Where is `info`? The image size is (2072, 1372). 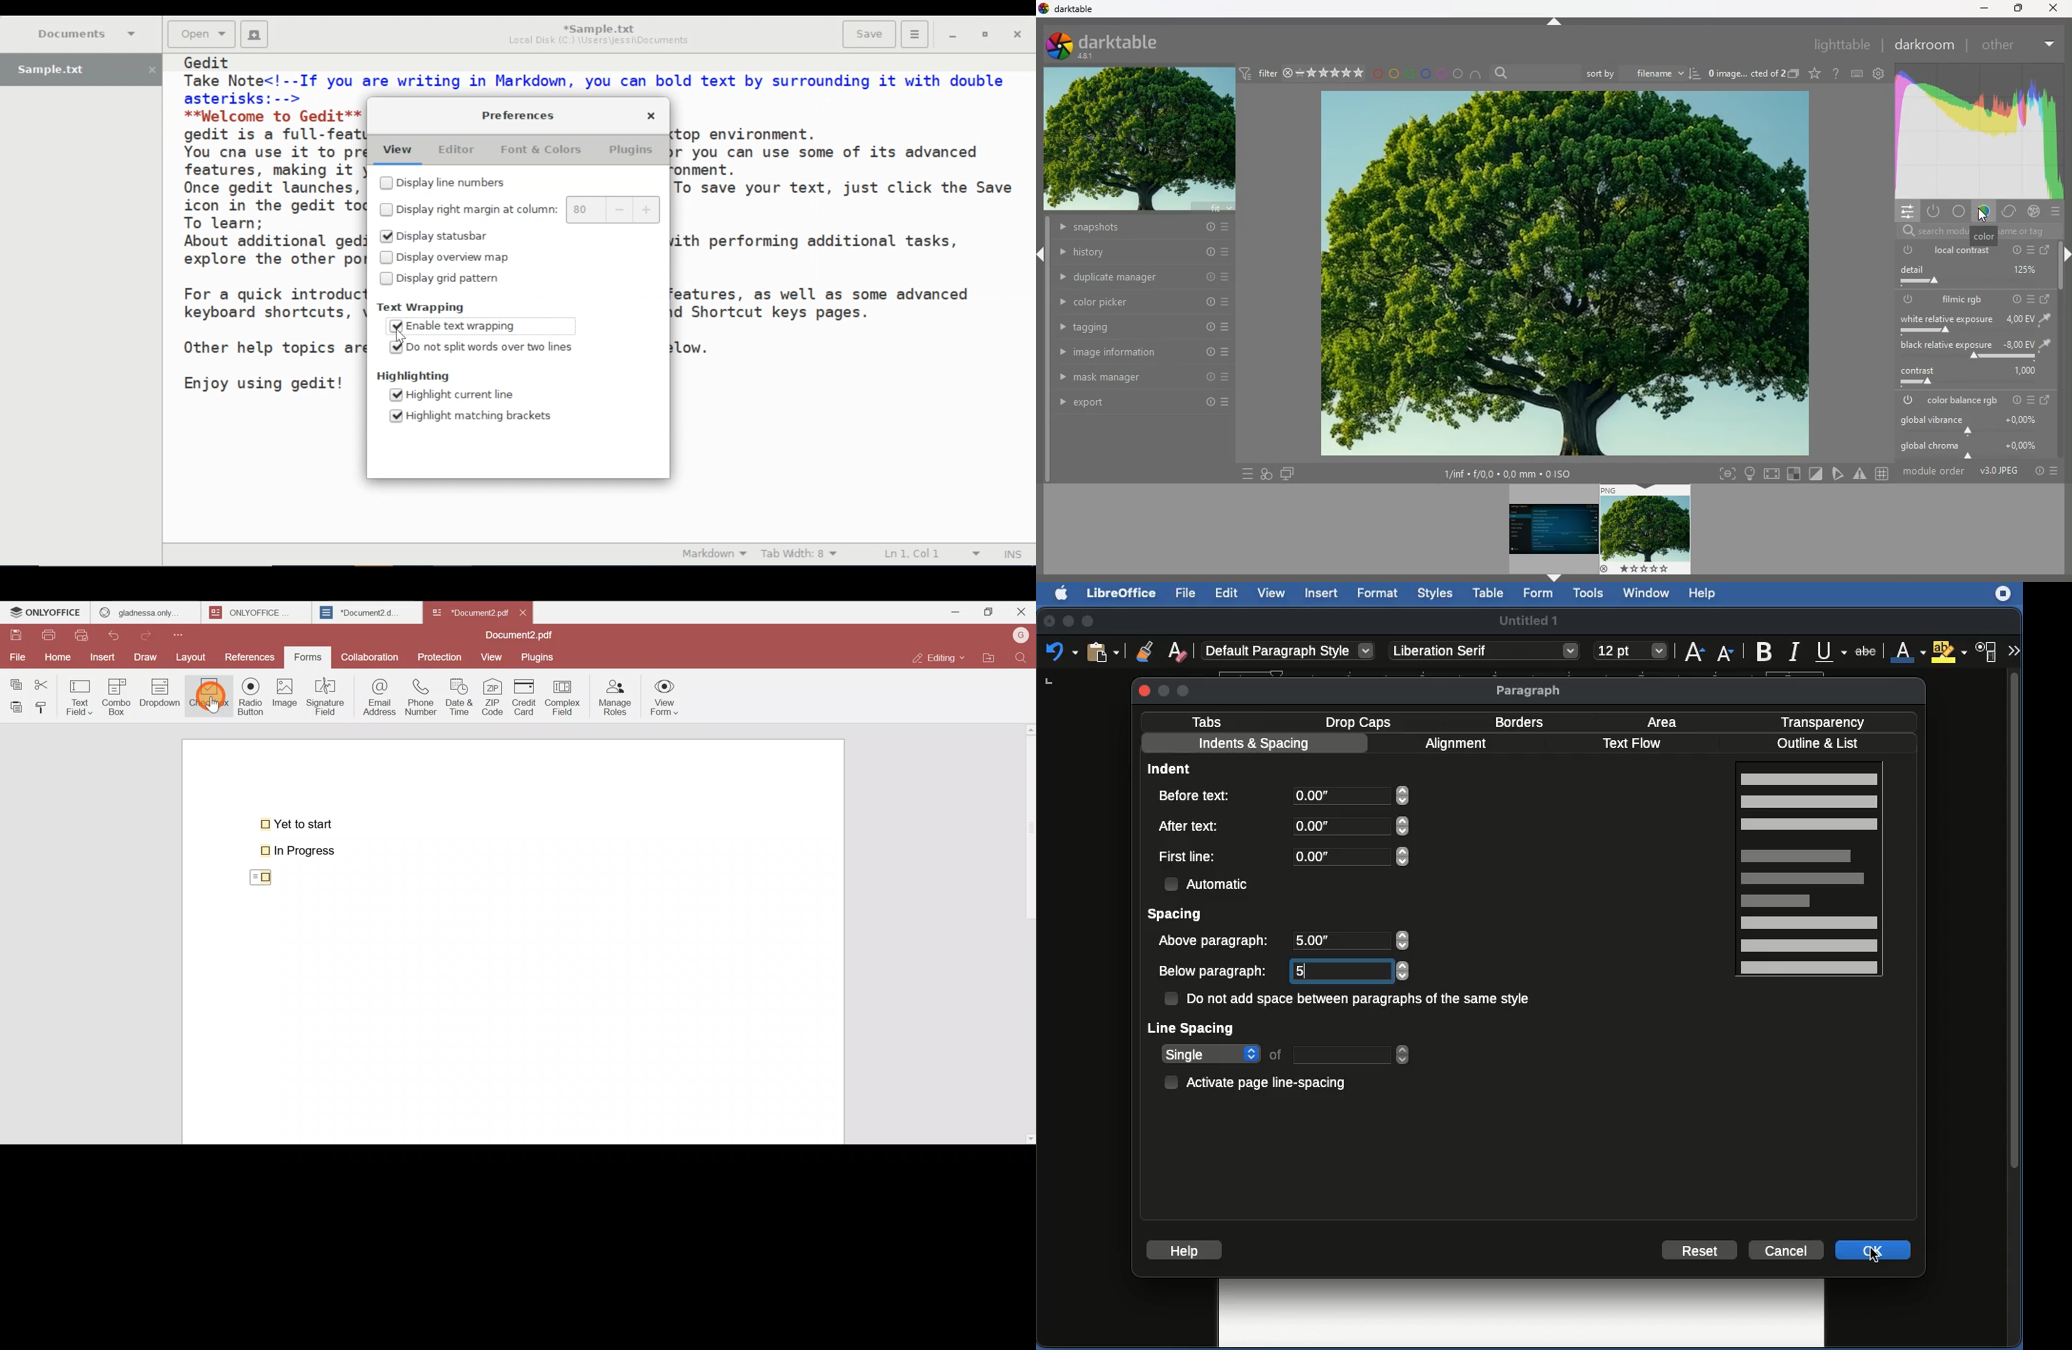
info is located at coordinates (2014, 400).